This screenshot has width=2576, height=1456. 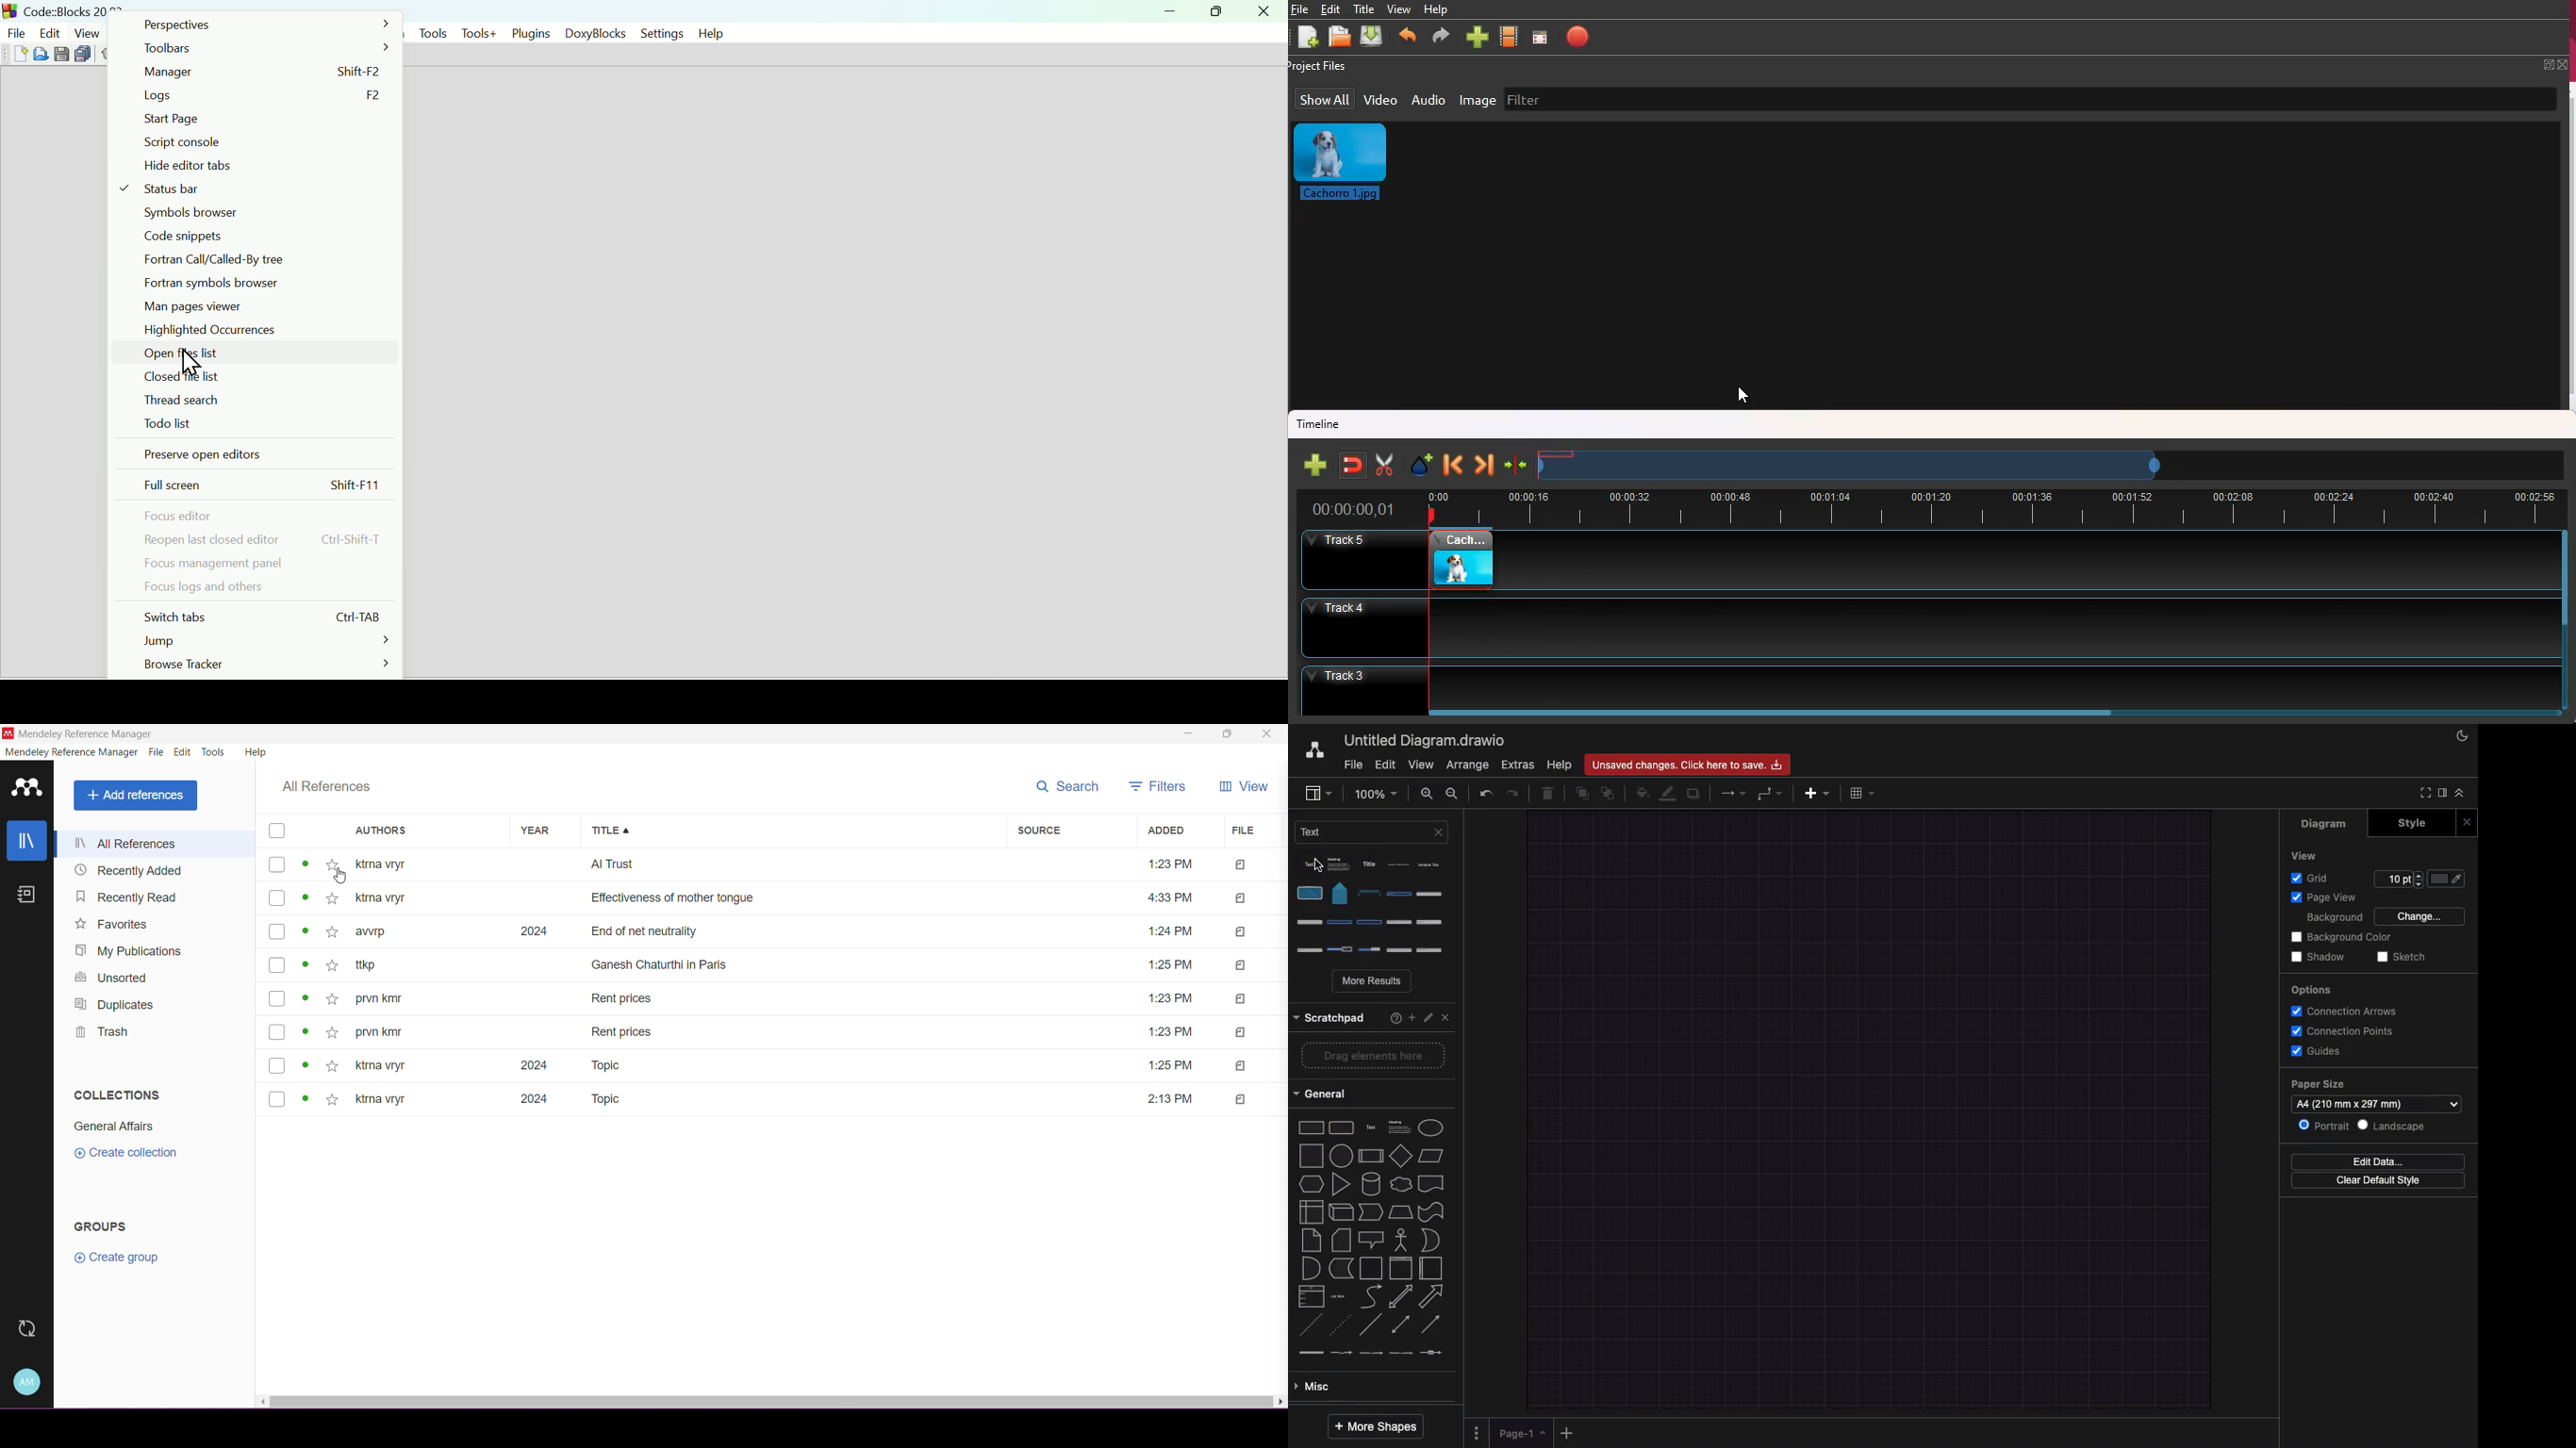 I want to click on Manager, so click(x=262, y=72).